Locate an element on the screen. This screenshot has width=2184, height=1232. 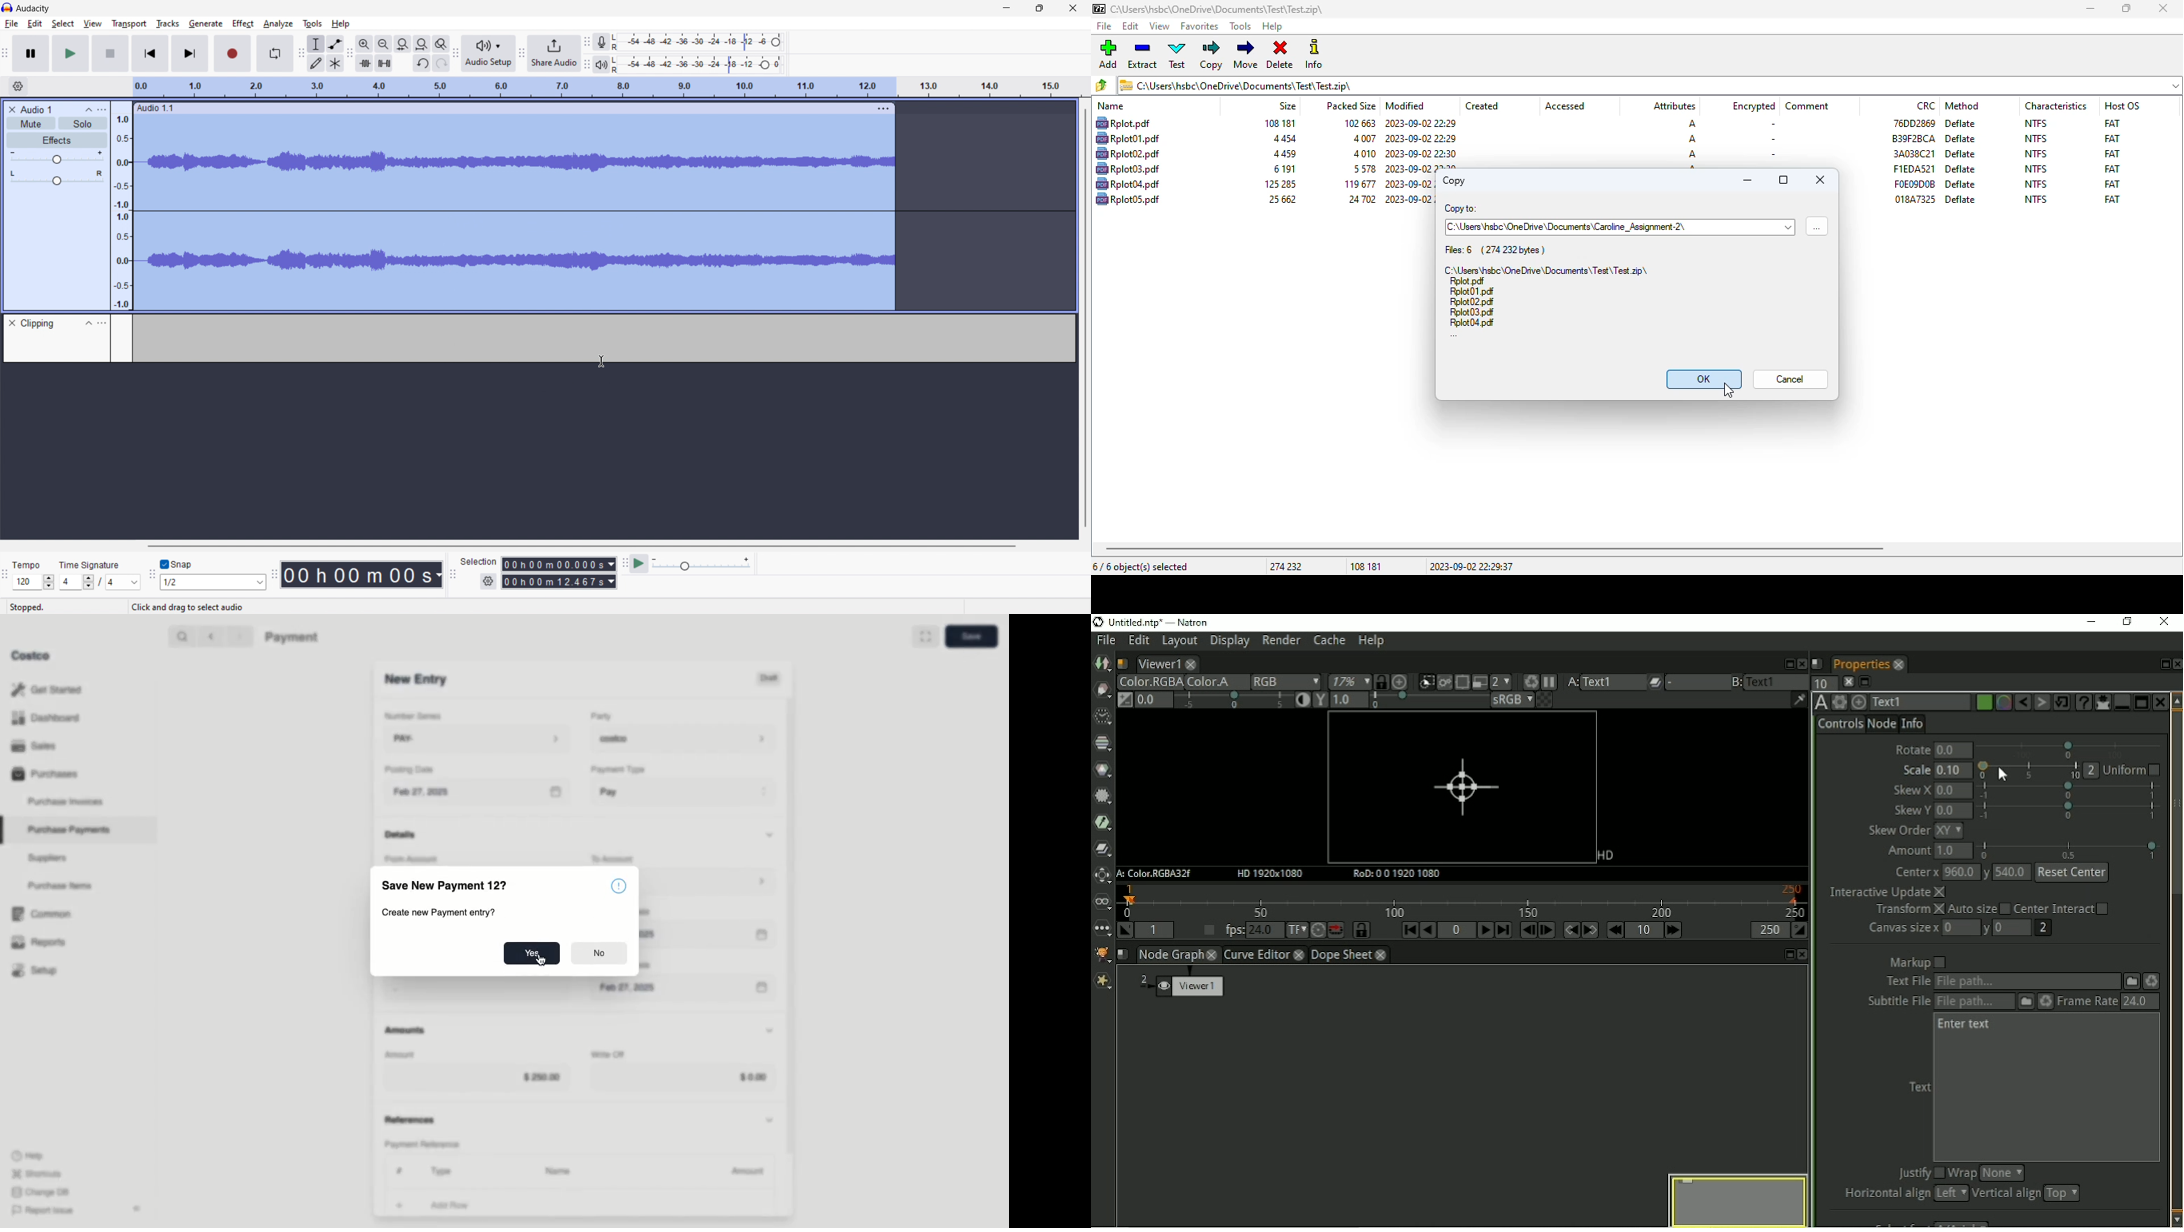
playback meter toolbar is located at coordinates (587, 65).